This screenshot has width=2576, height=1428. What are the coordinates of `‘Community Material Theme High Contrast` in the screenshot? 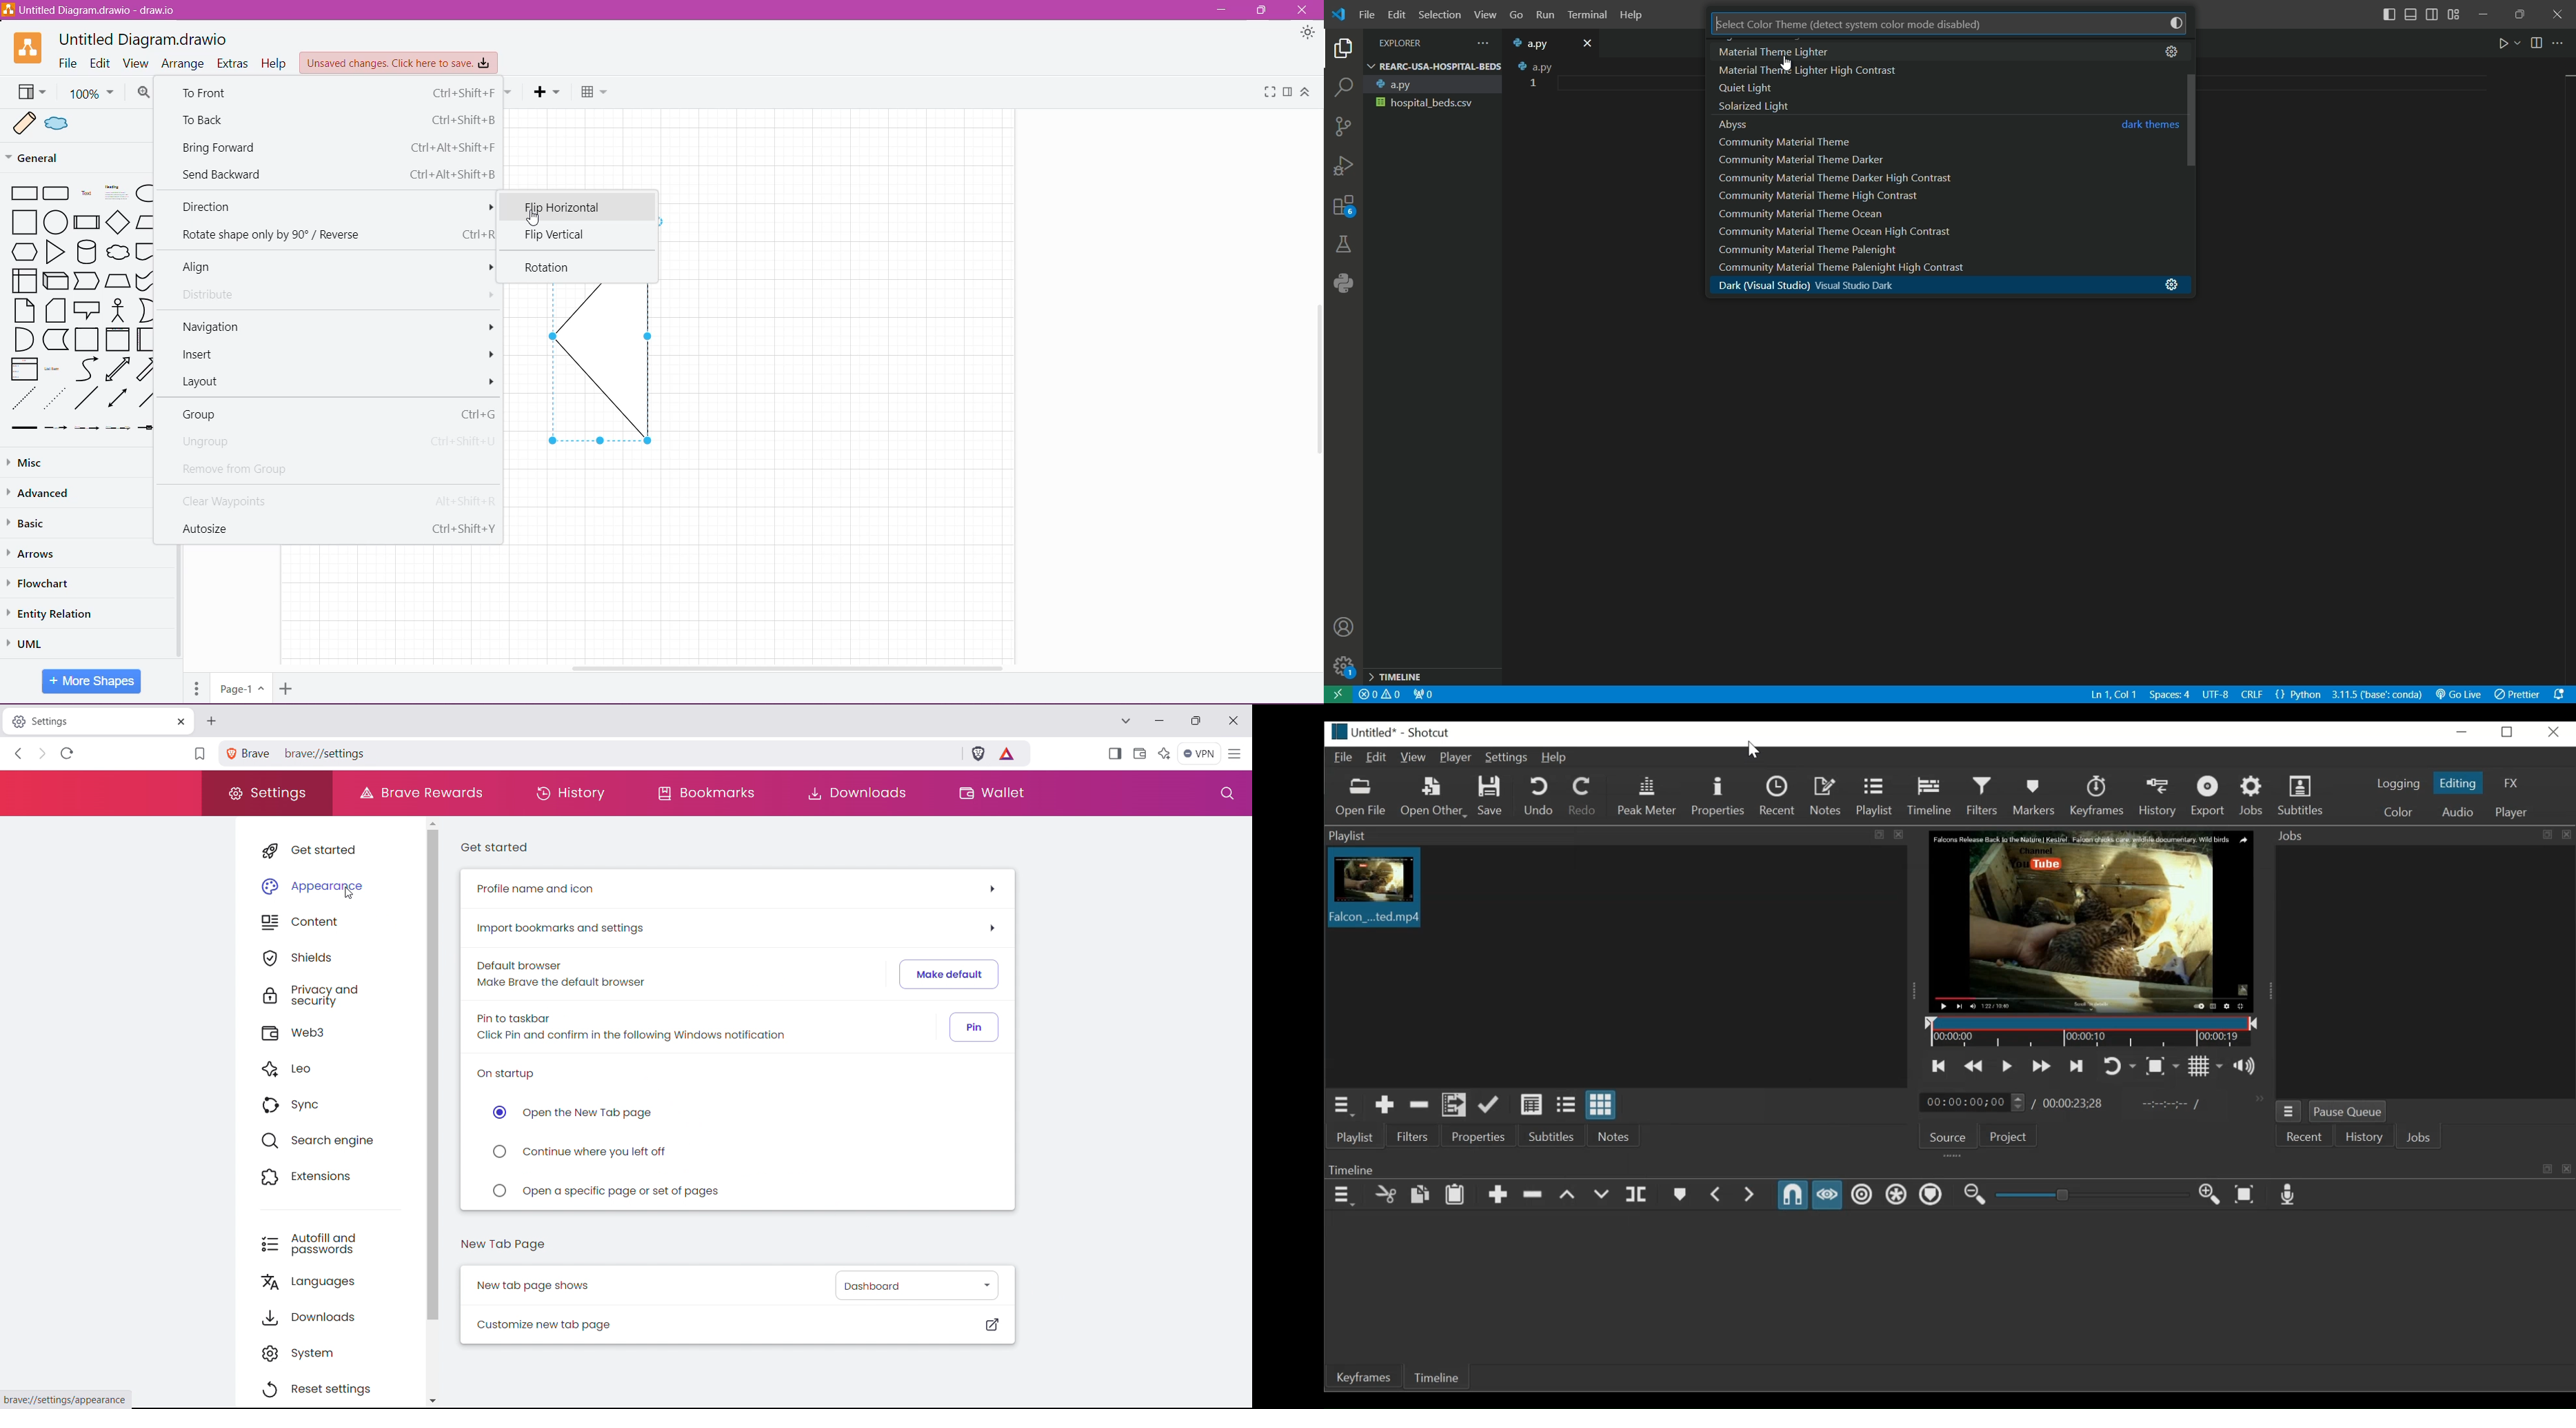 It's located at (1830, 197).